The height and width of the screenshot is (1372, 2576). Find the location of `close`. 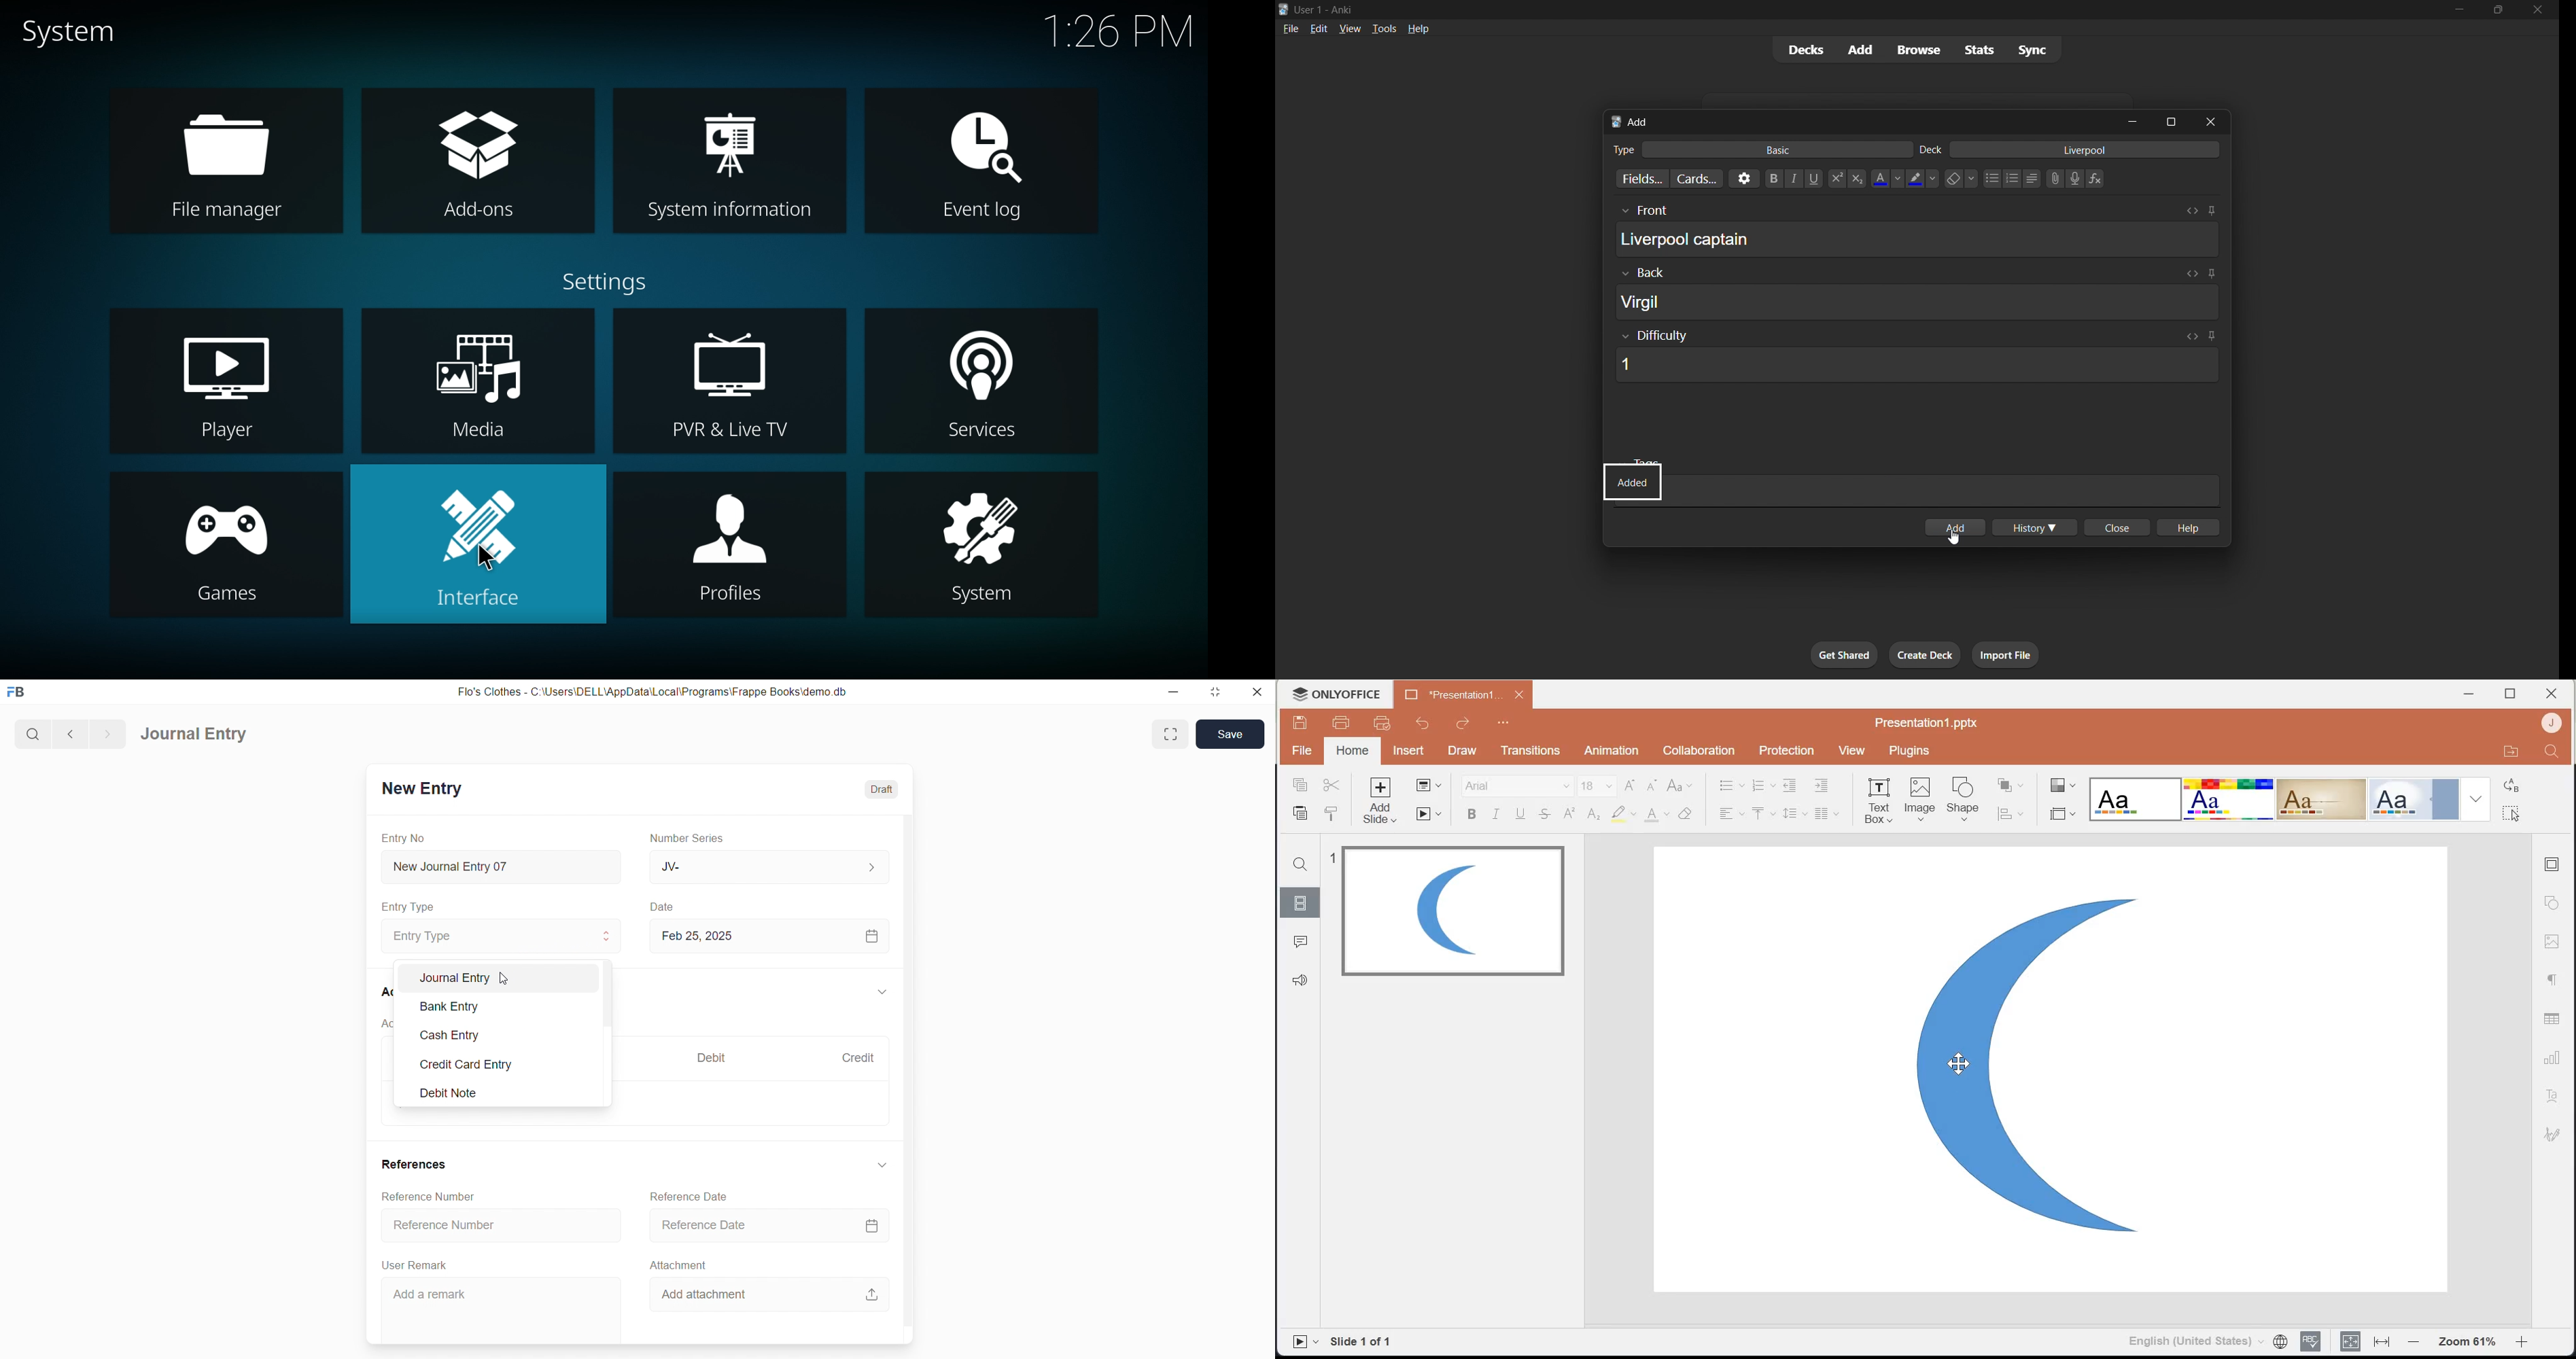

close is located at coordinates (1256, 693).